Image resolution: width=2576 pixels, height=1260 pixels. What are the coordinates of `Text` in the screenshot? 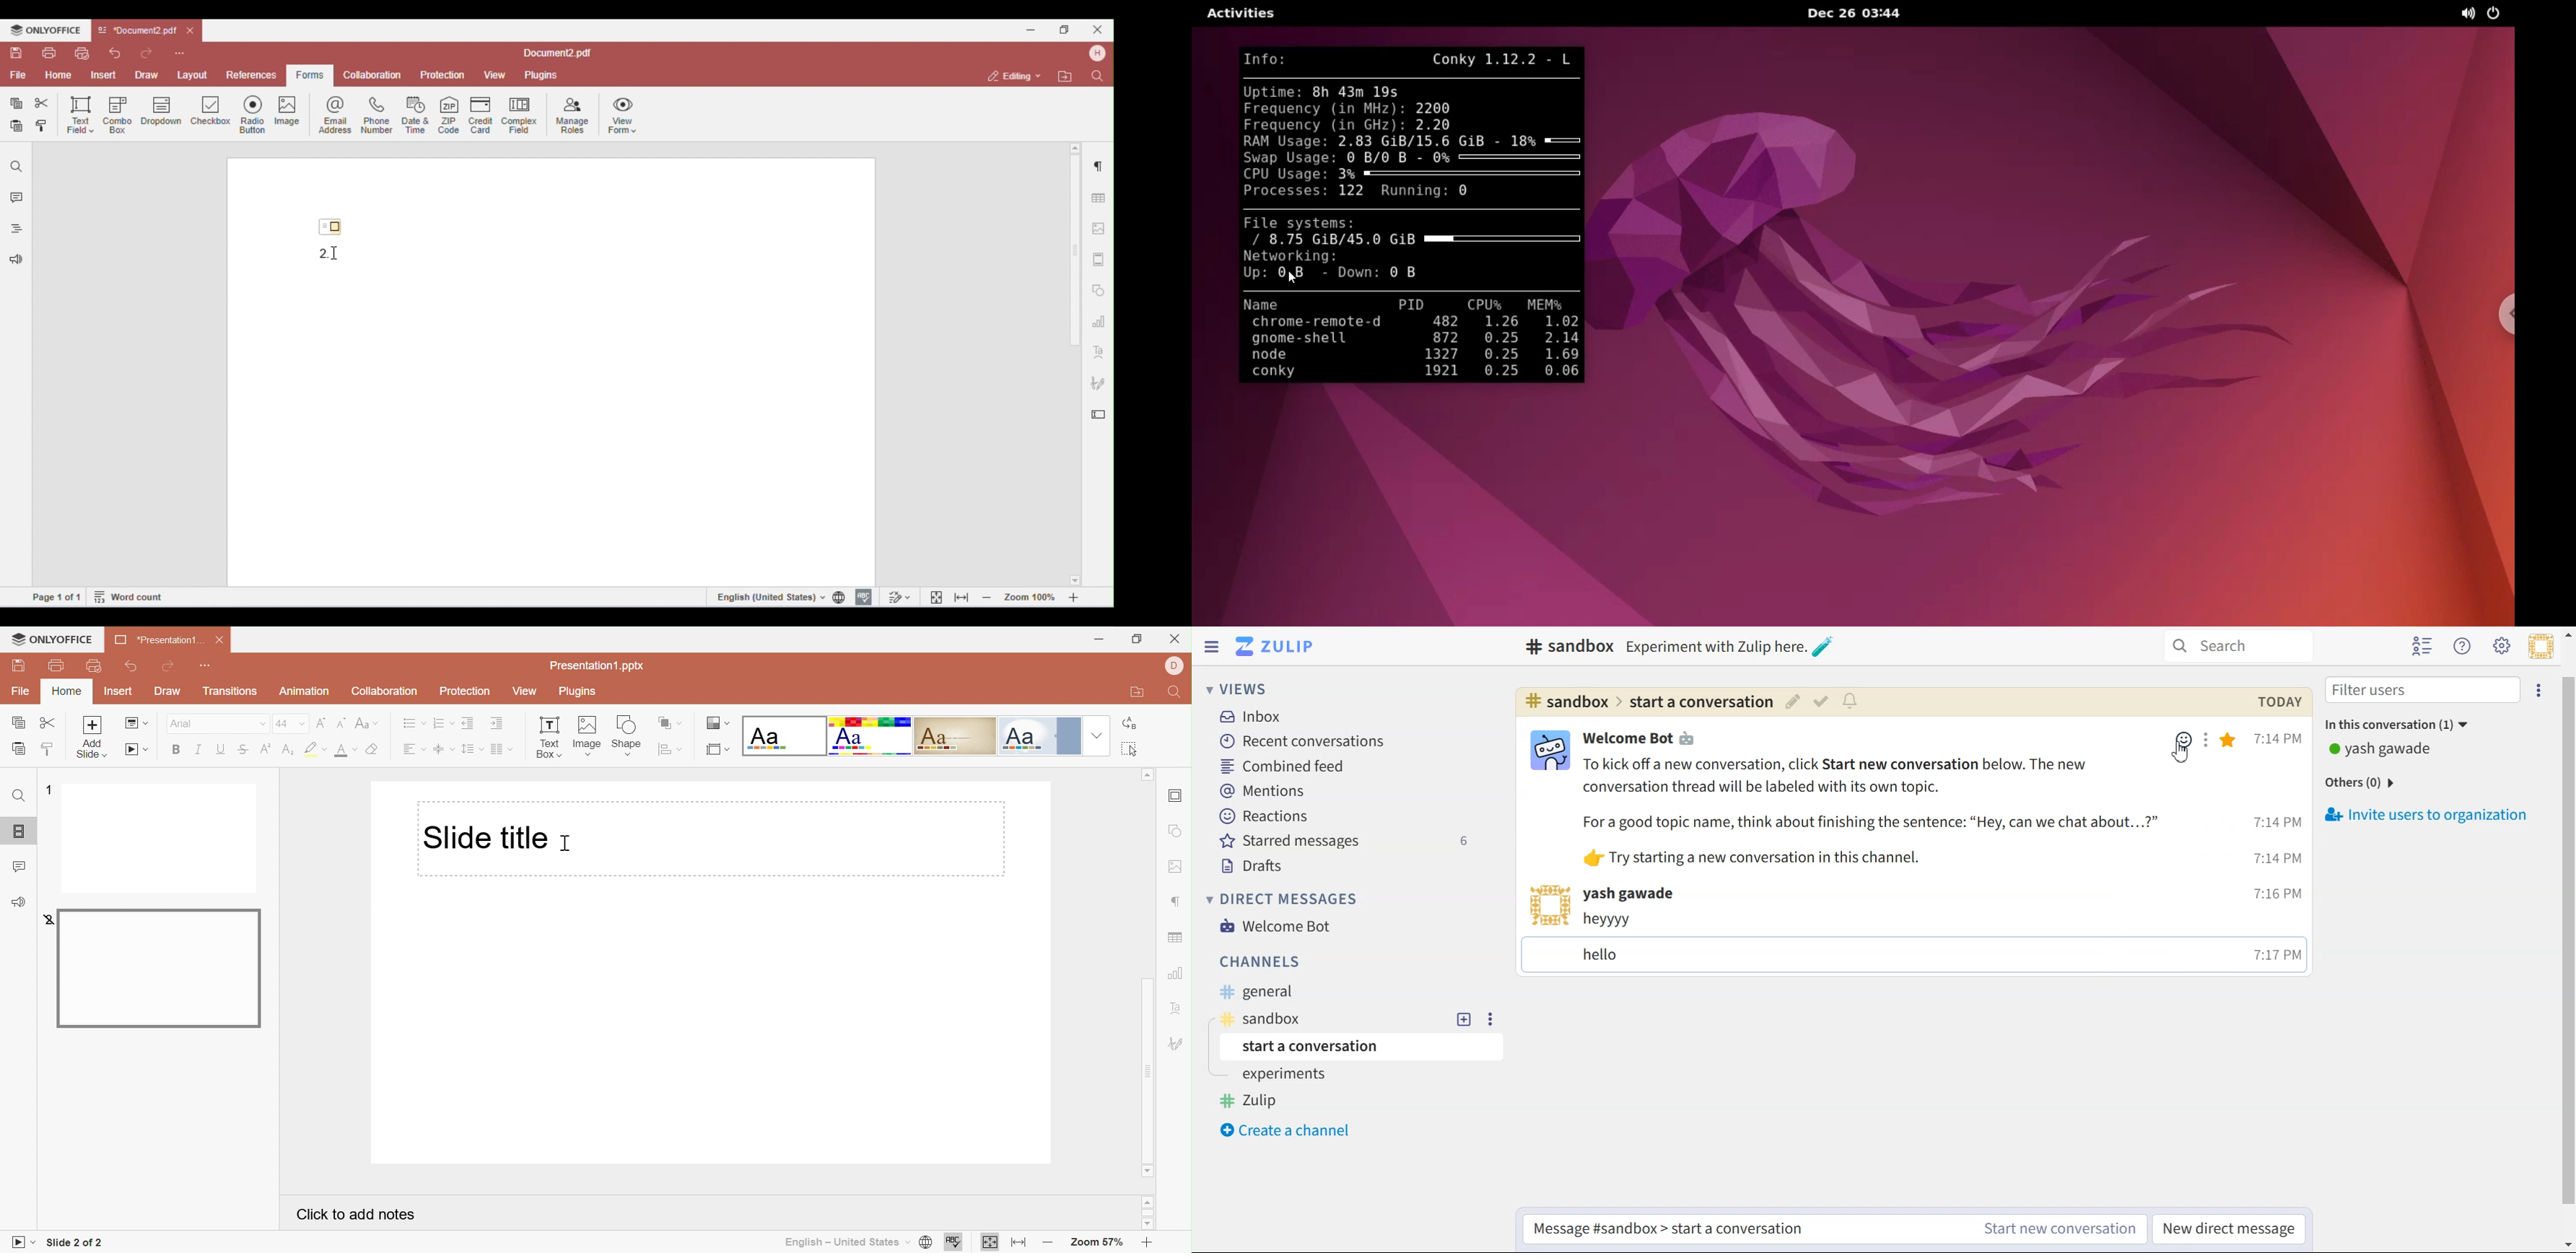 It's located at (2382, 750).